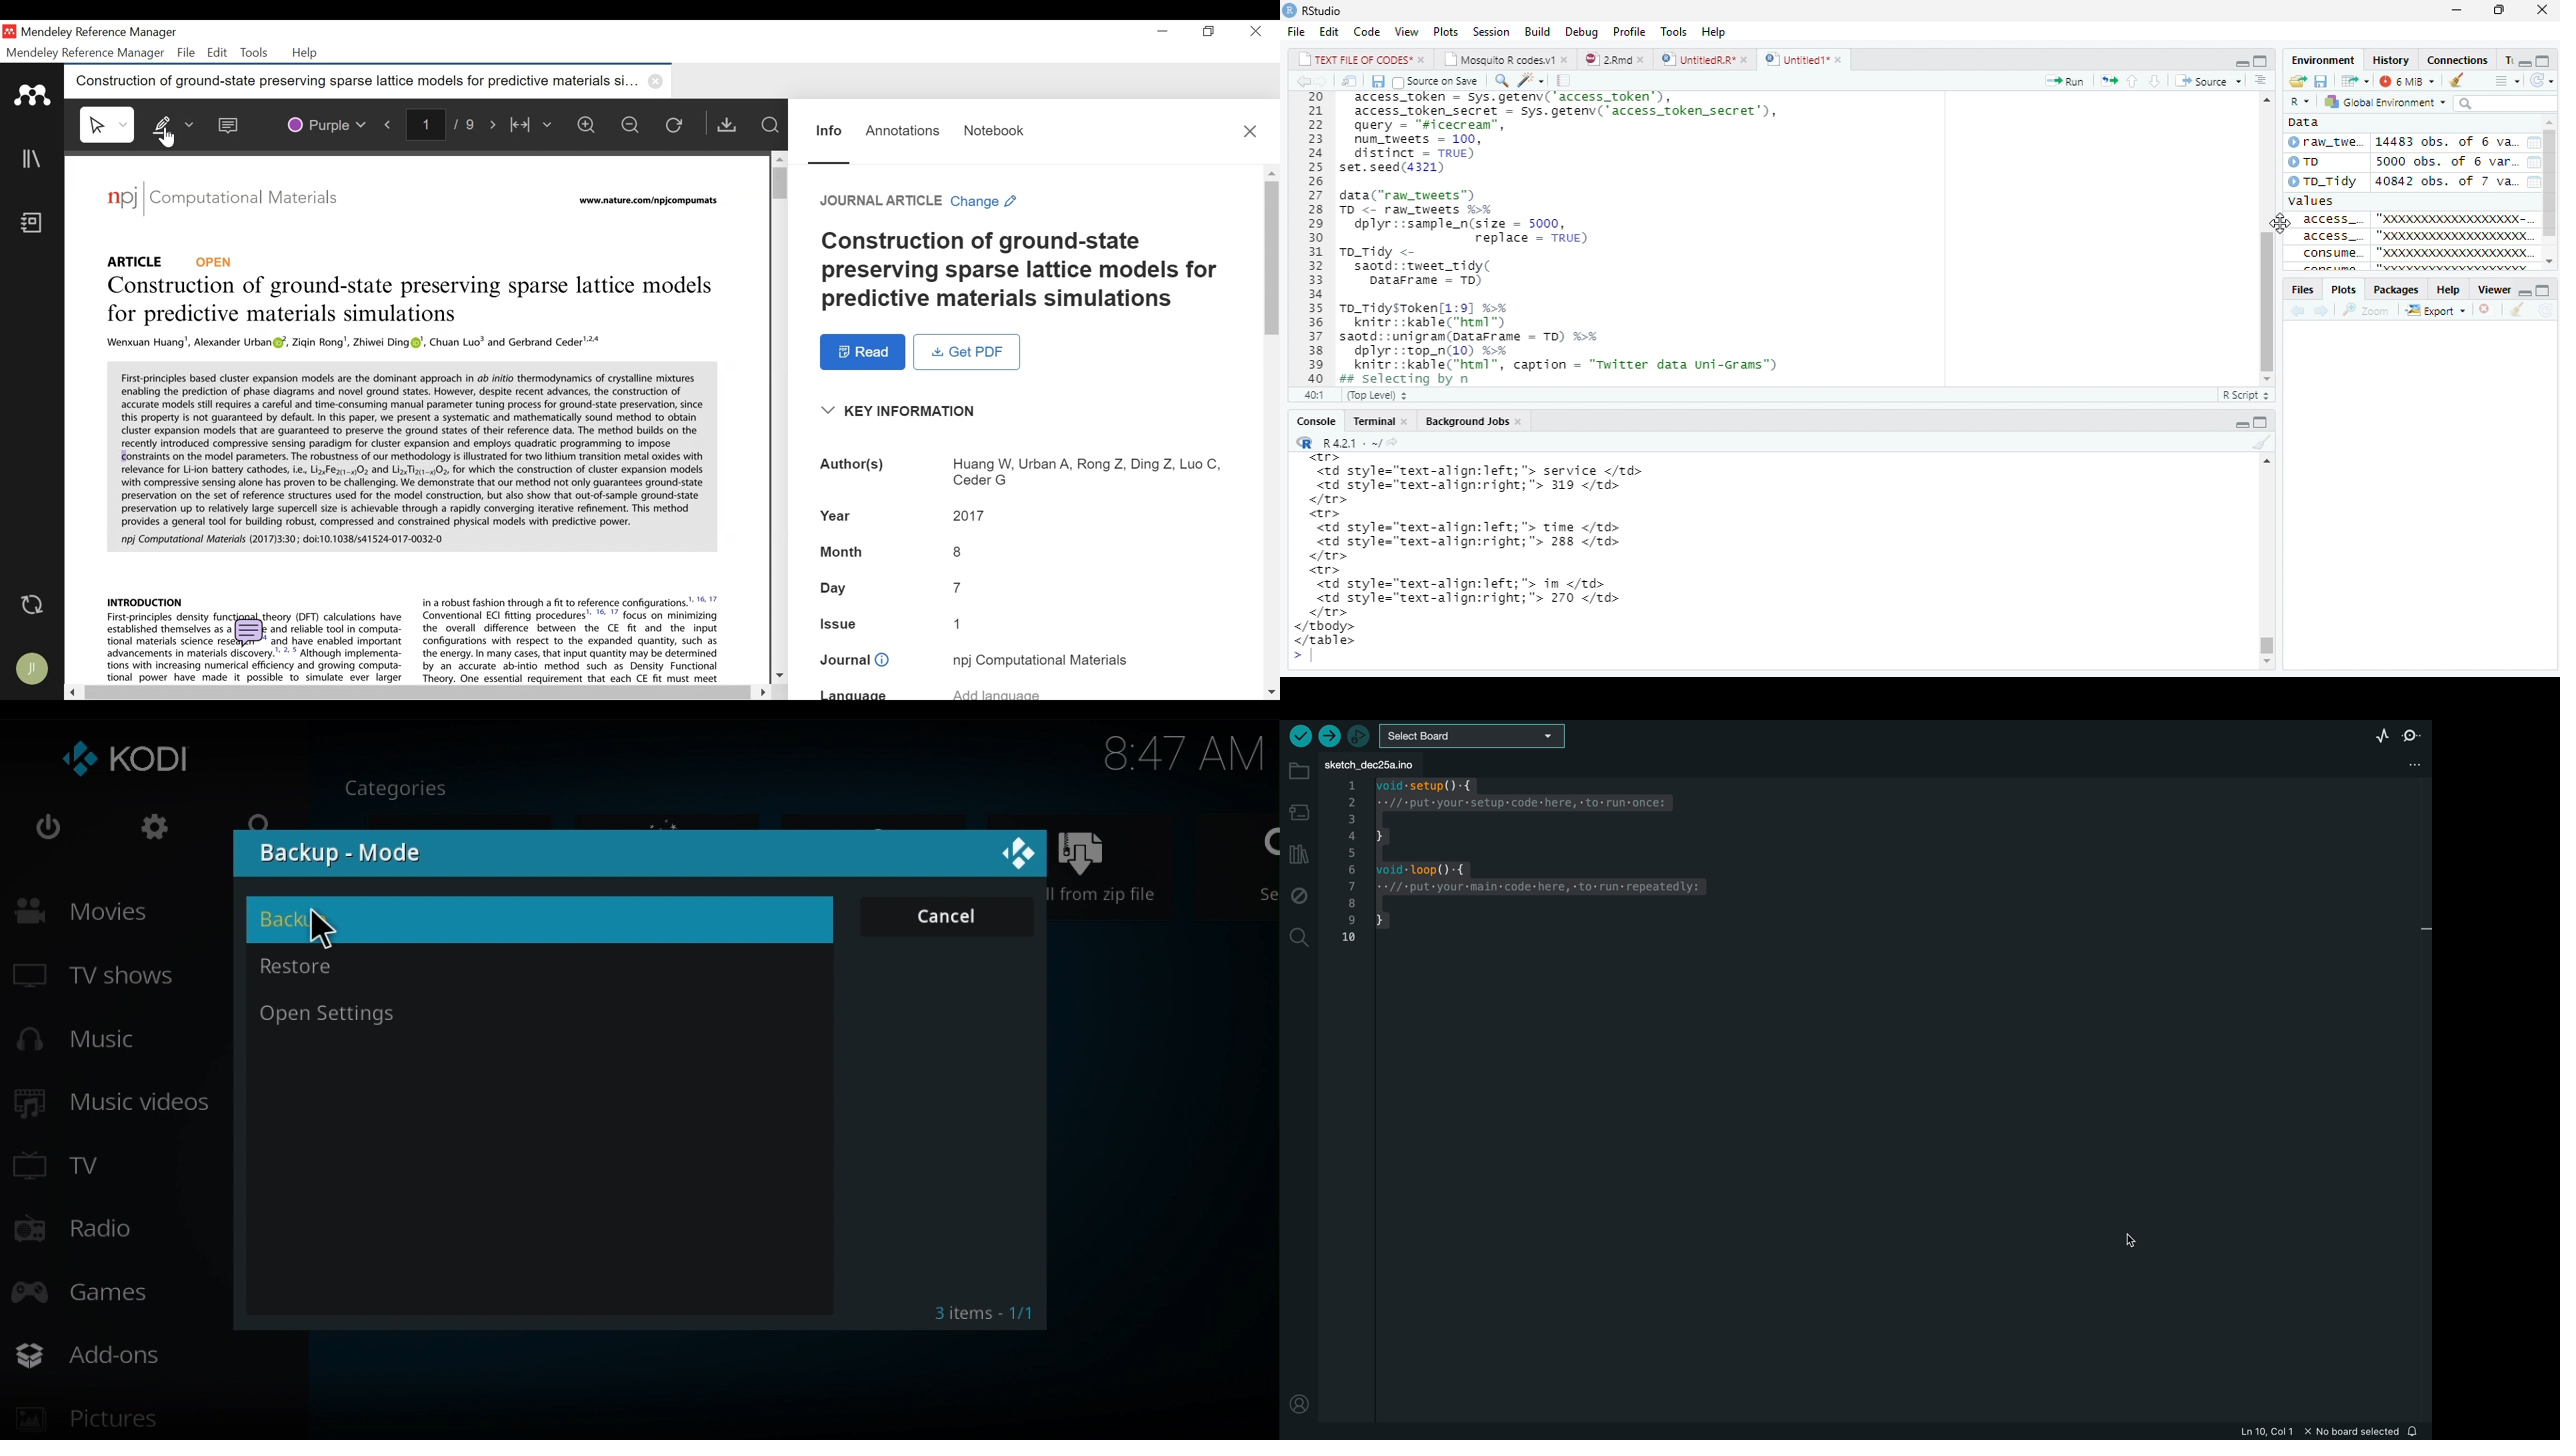 The image size is (2576, 1456). Describe the element at coordinates (2258, 443) in the screenshot. I see `clear console` at that location.